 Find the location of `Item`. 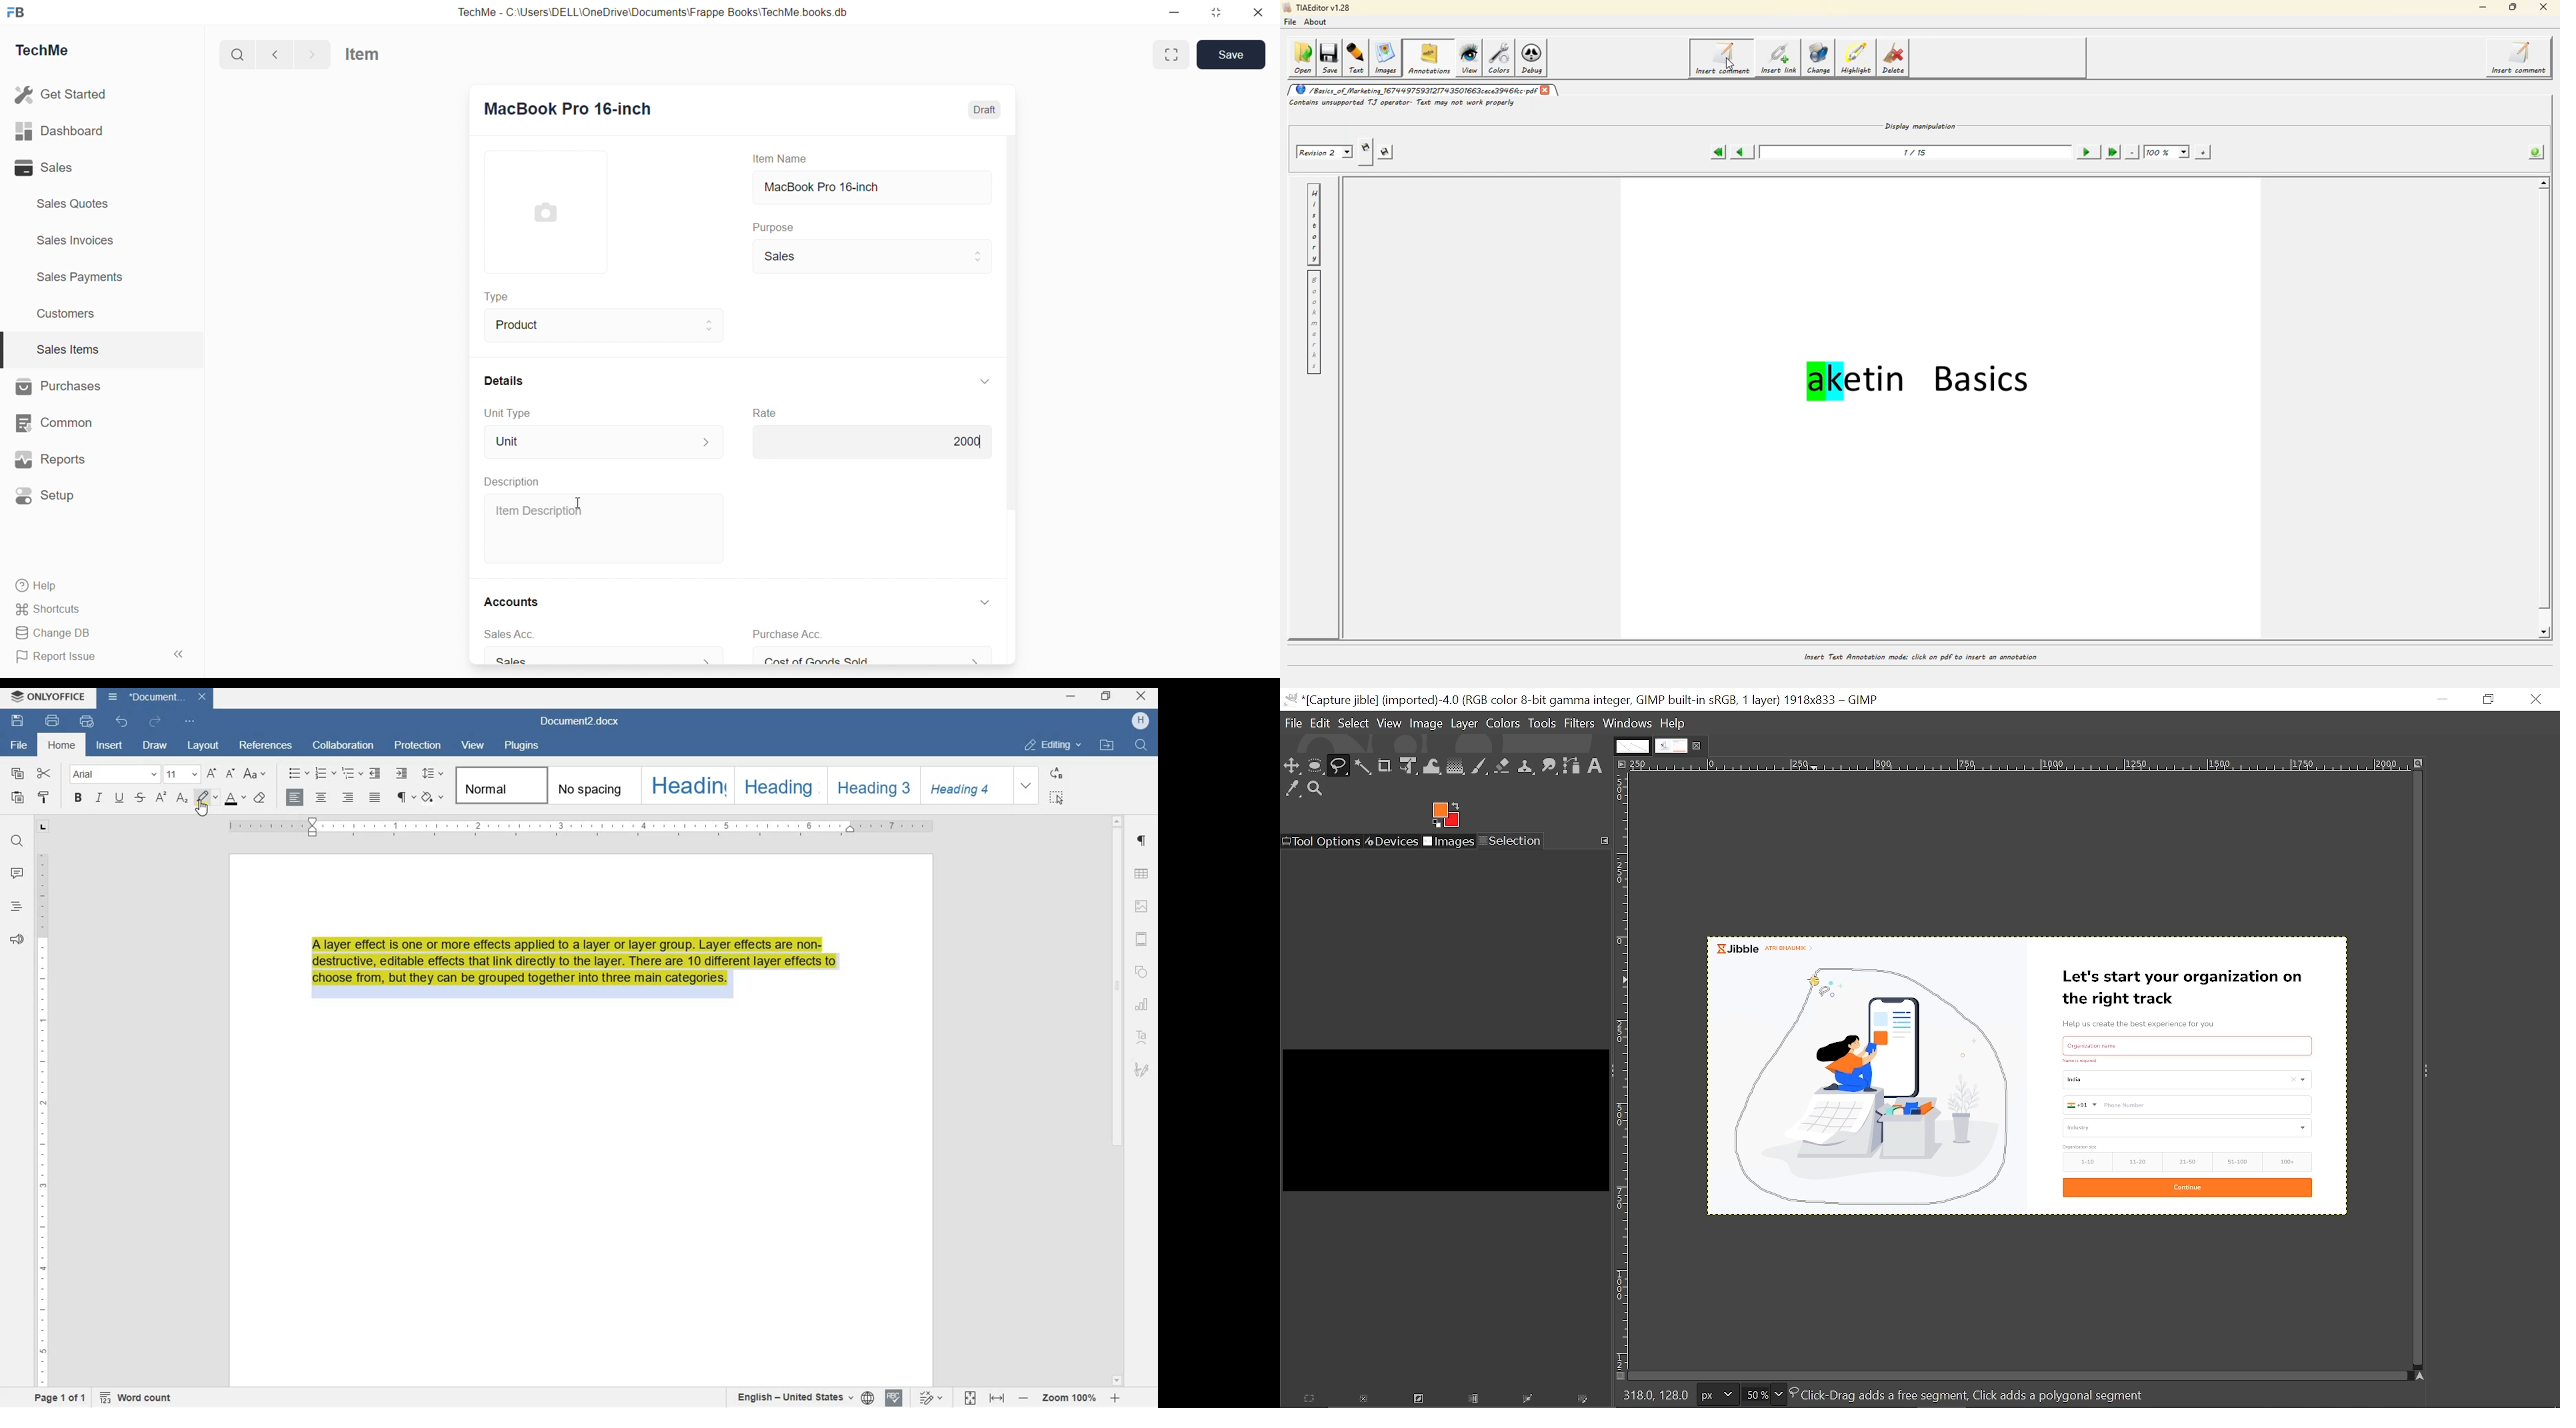

Item is located at coordinates (363, 54).